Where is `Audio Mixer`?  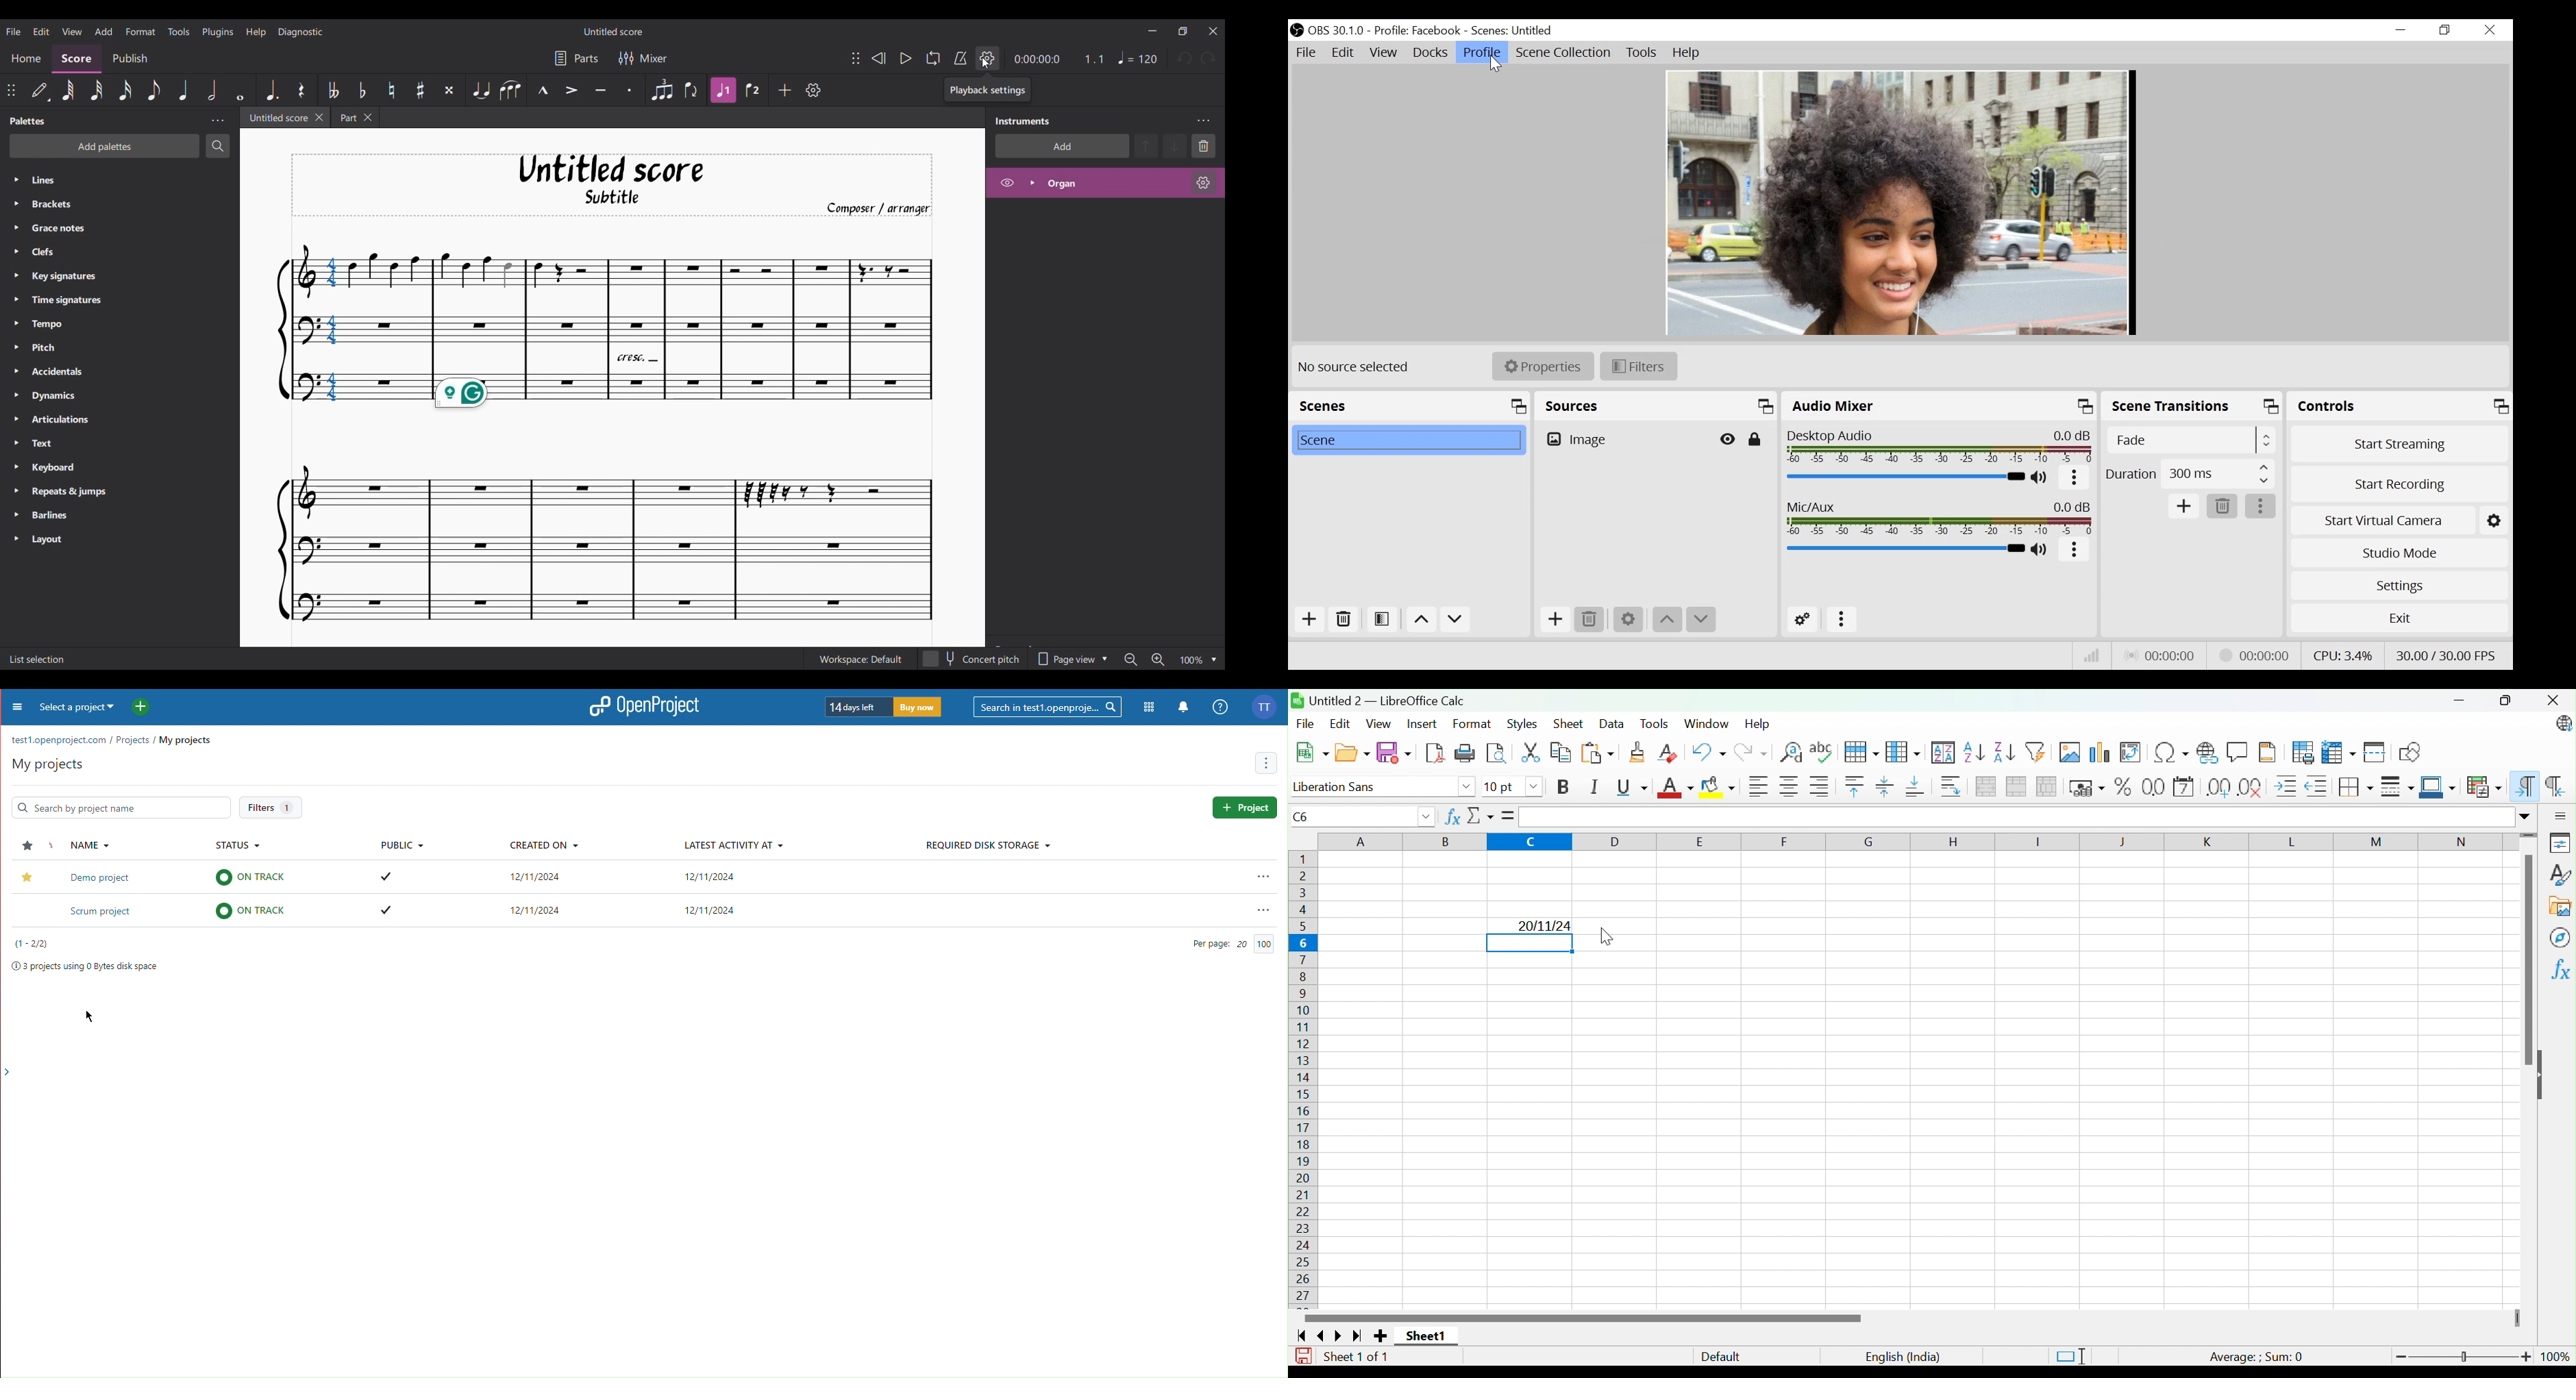
Audio Mixer is located at coordinates (1940, 406).